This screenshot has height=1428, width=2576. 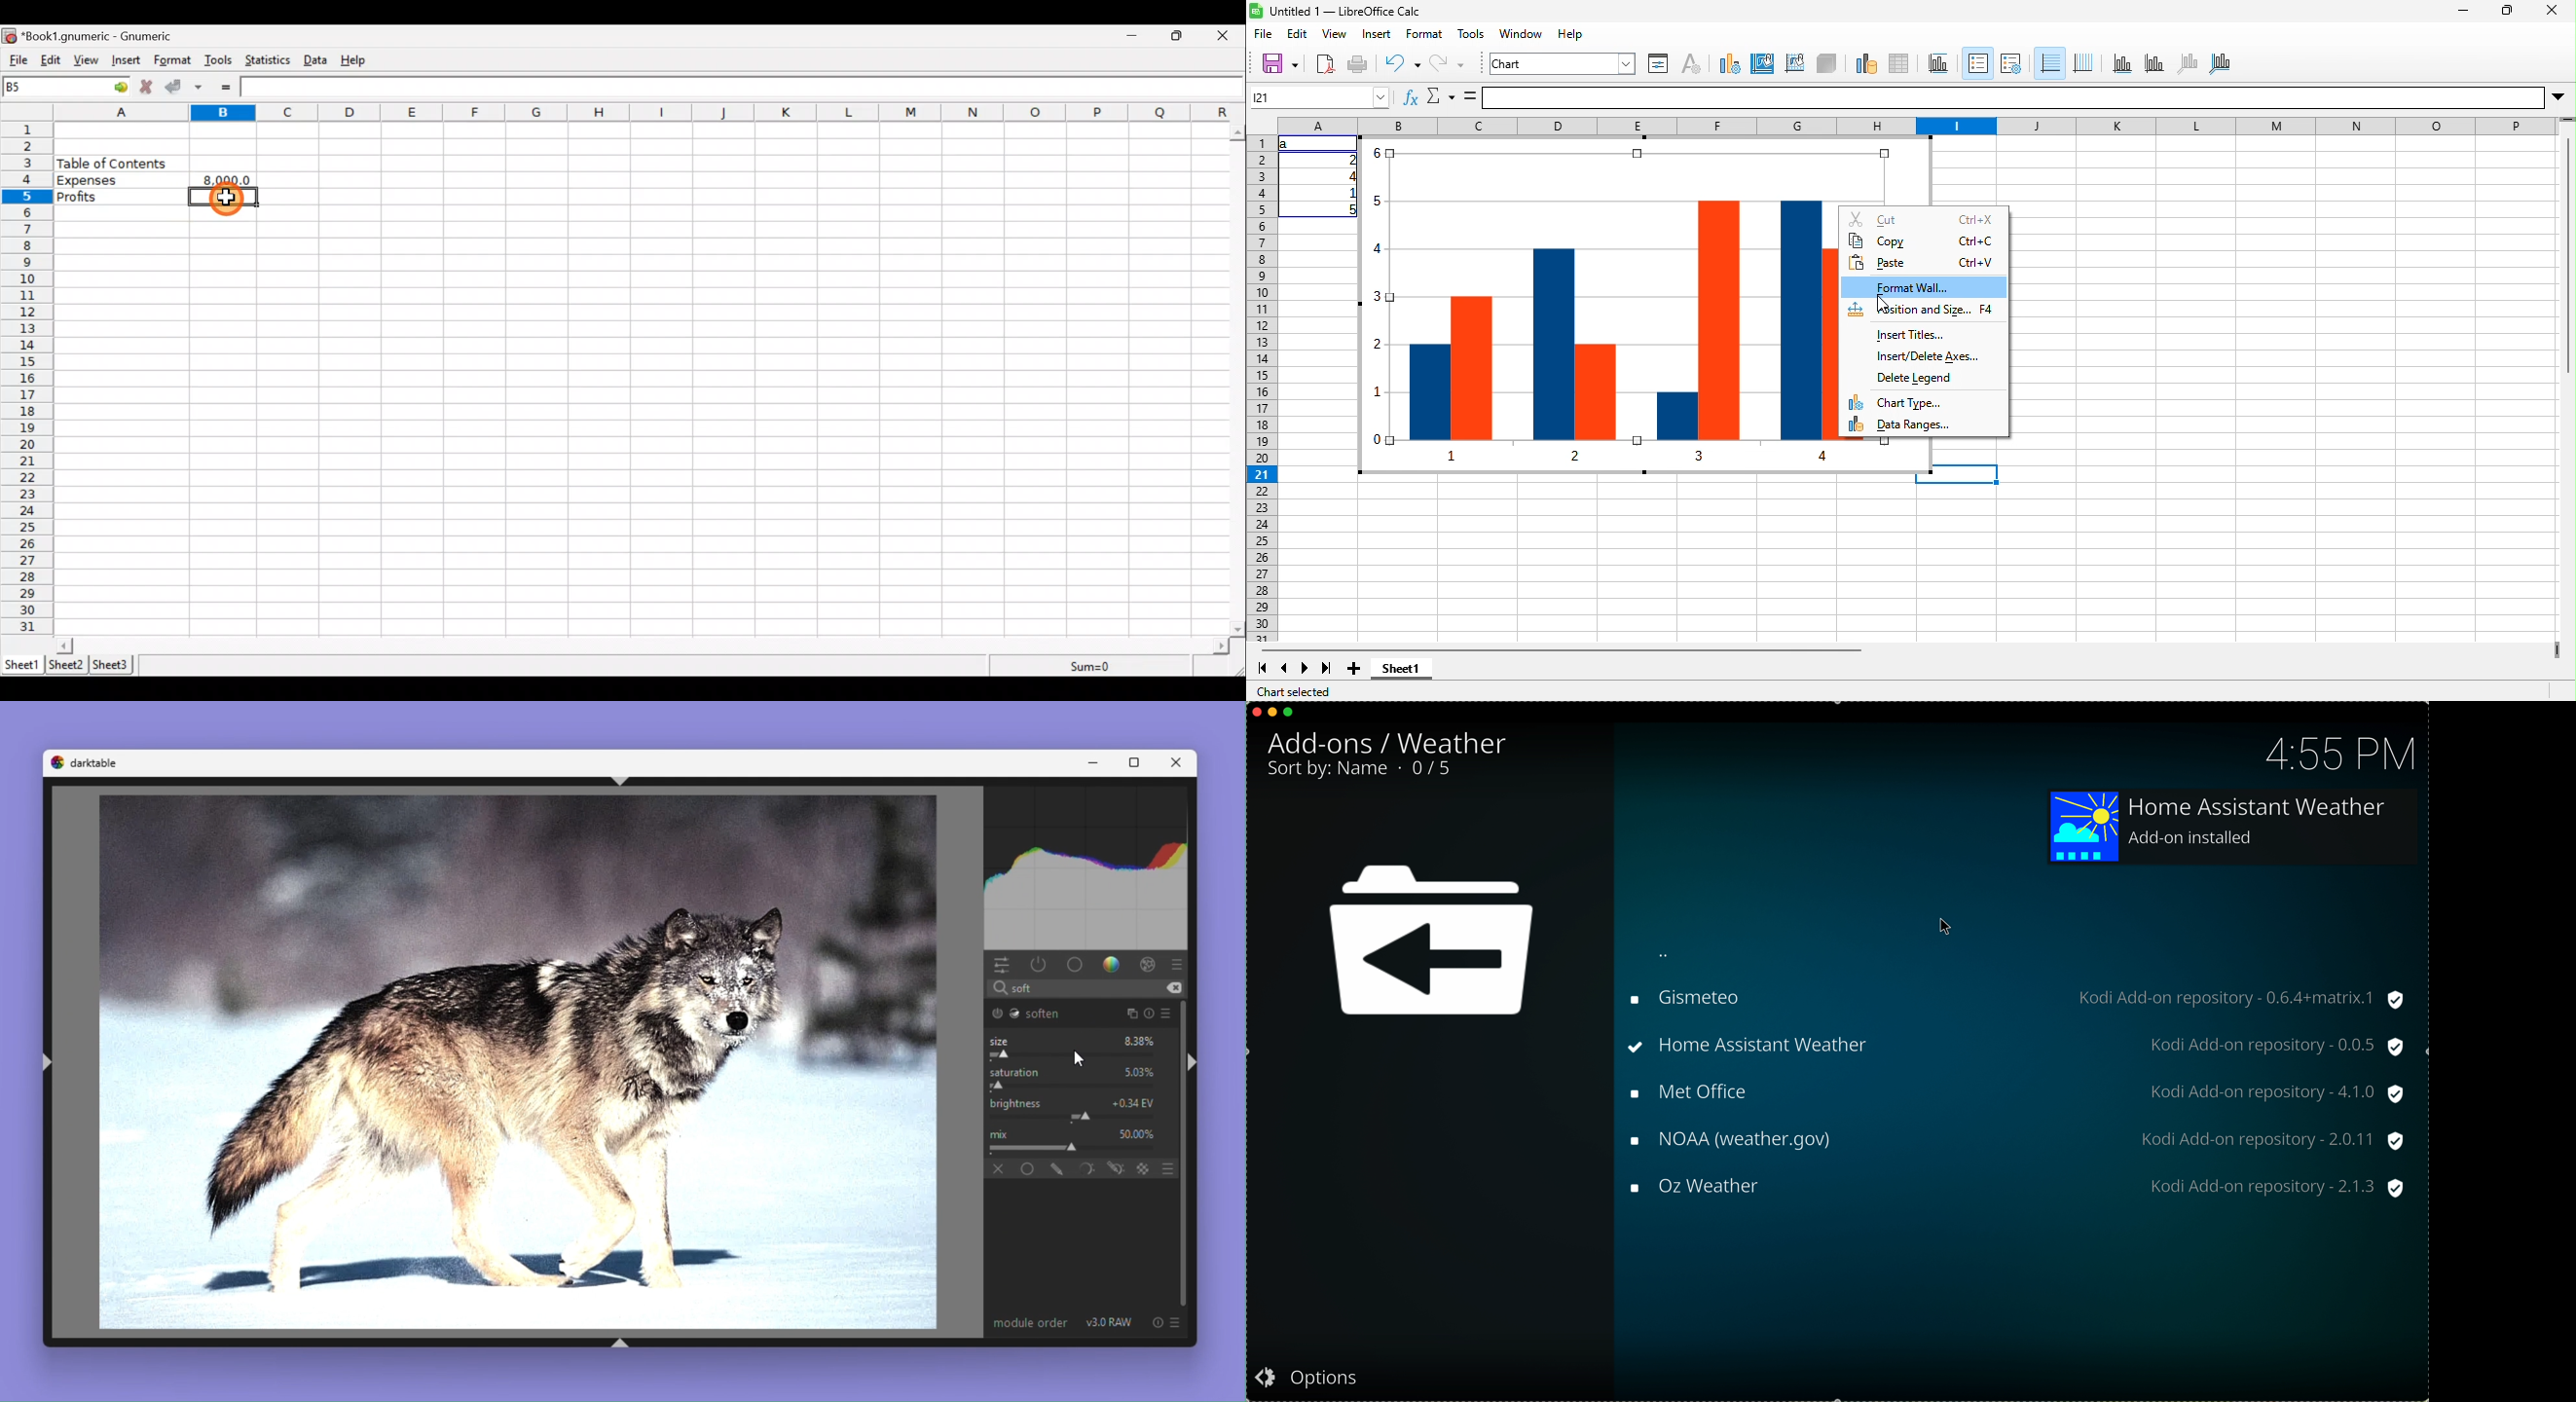 What do you see at coordinates (1795, 65) in the screenshot?
I see `chart wall` at bounding box center [1795, 65].